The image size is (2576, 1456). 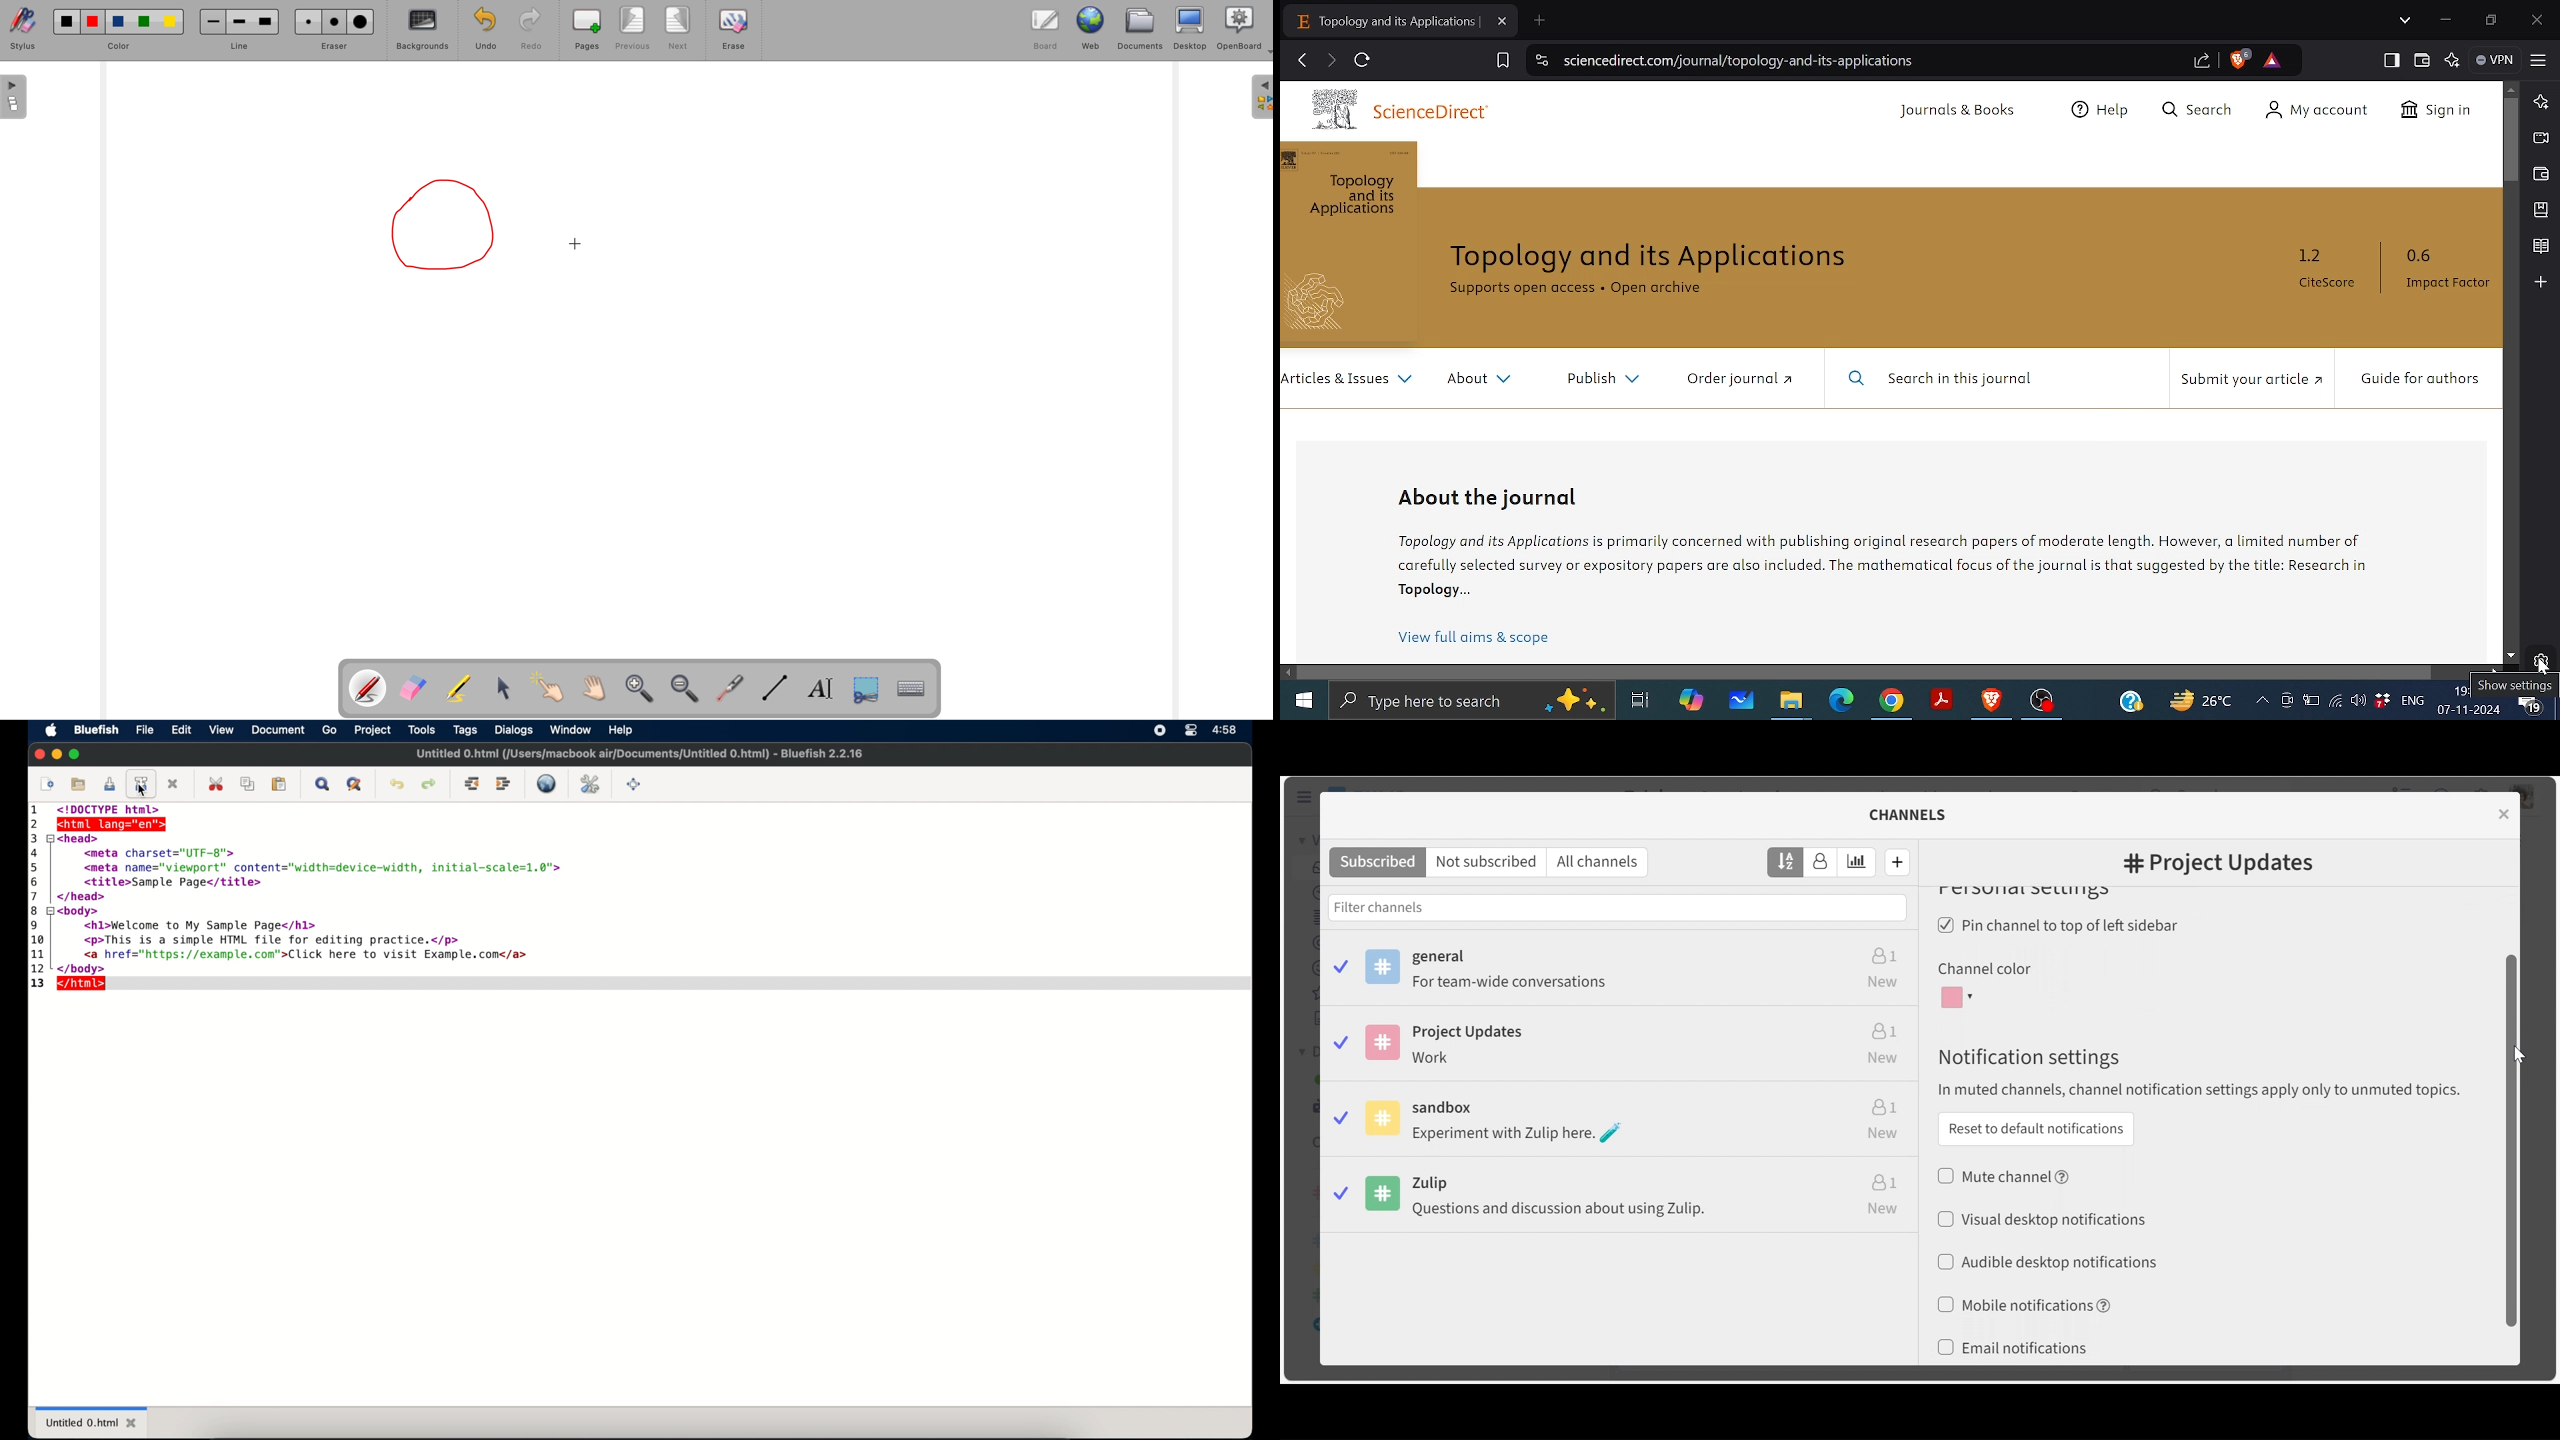 What do you see at coordinates (2057, 1263) in the screenshot?
I see `Audible desktop notifications` at bounding box center [2057, 1263].